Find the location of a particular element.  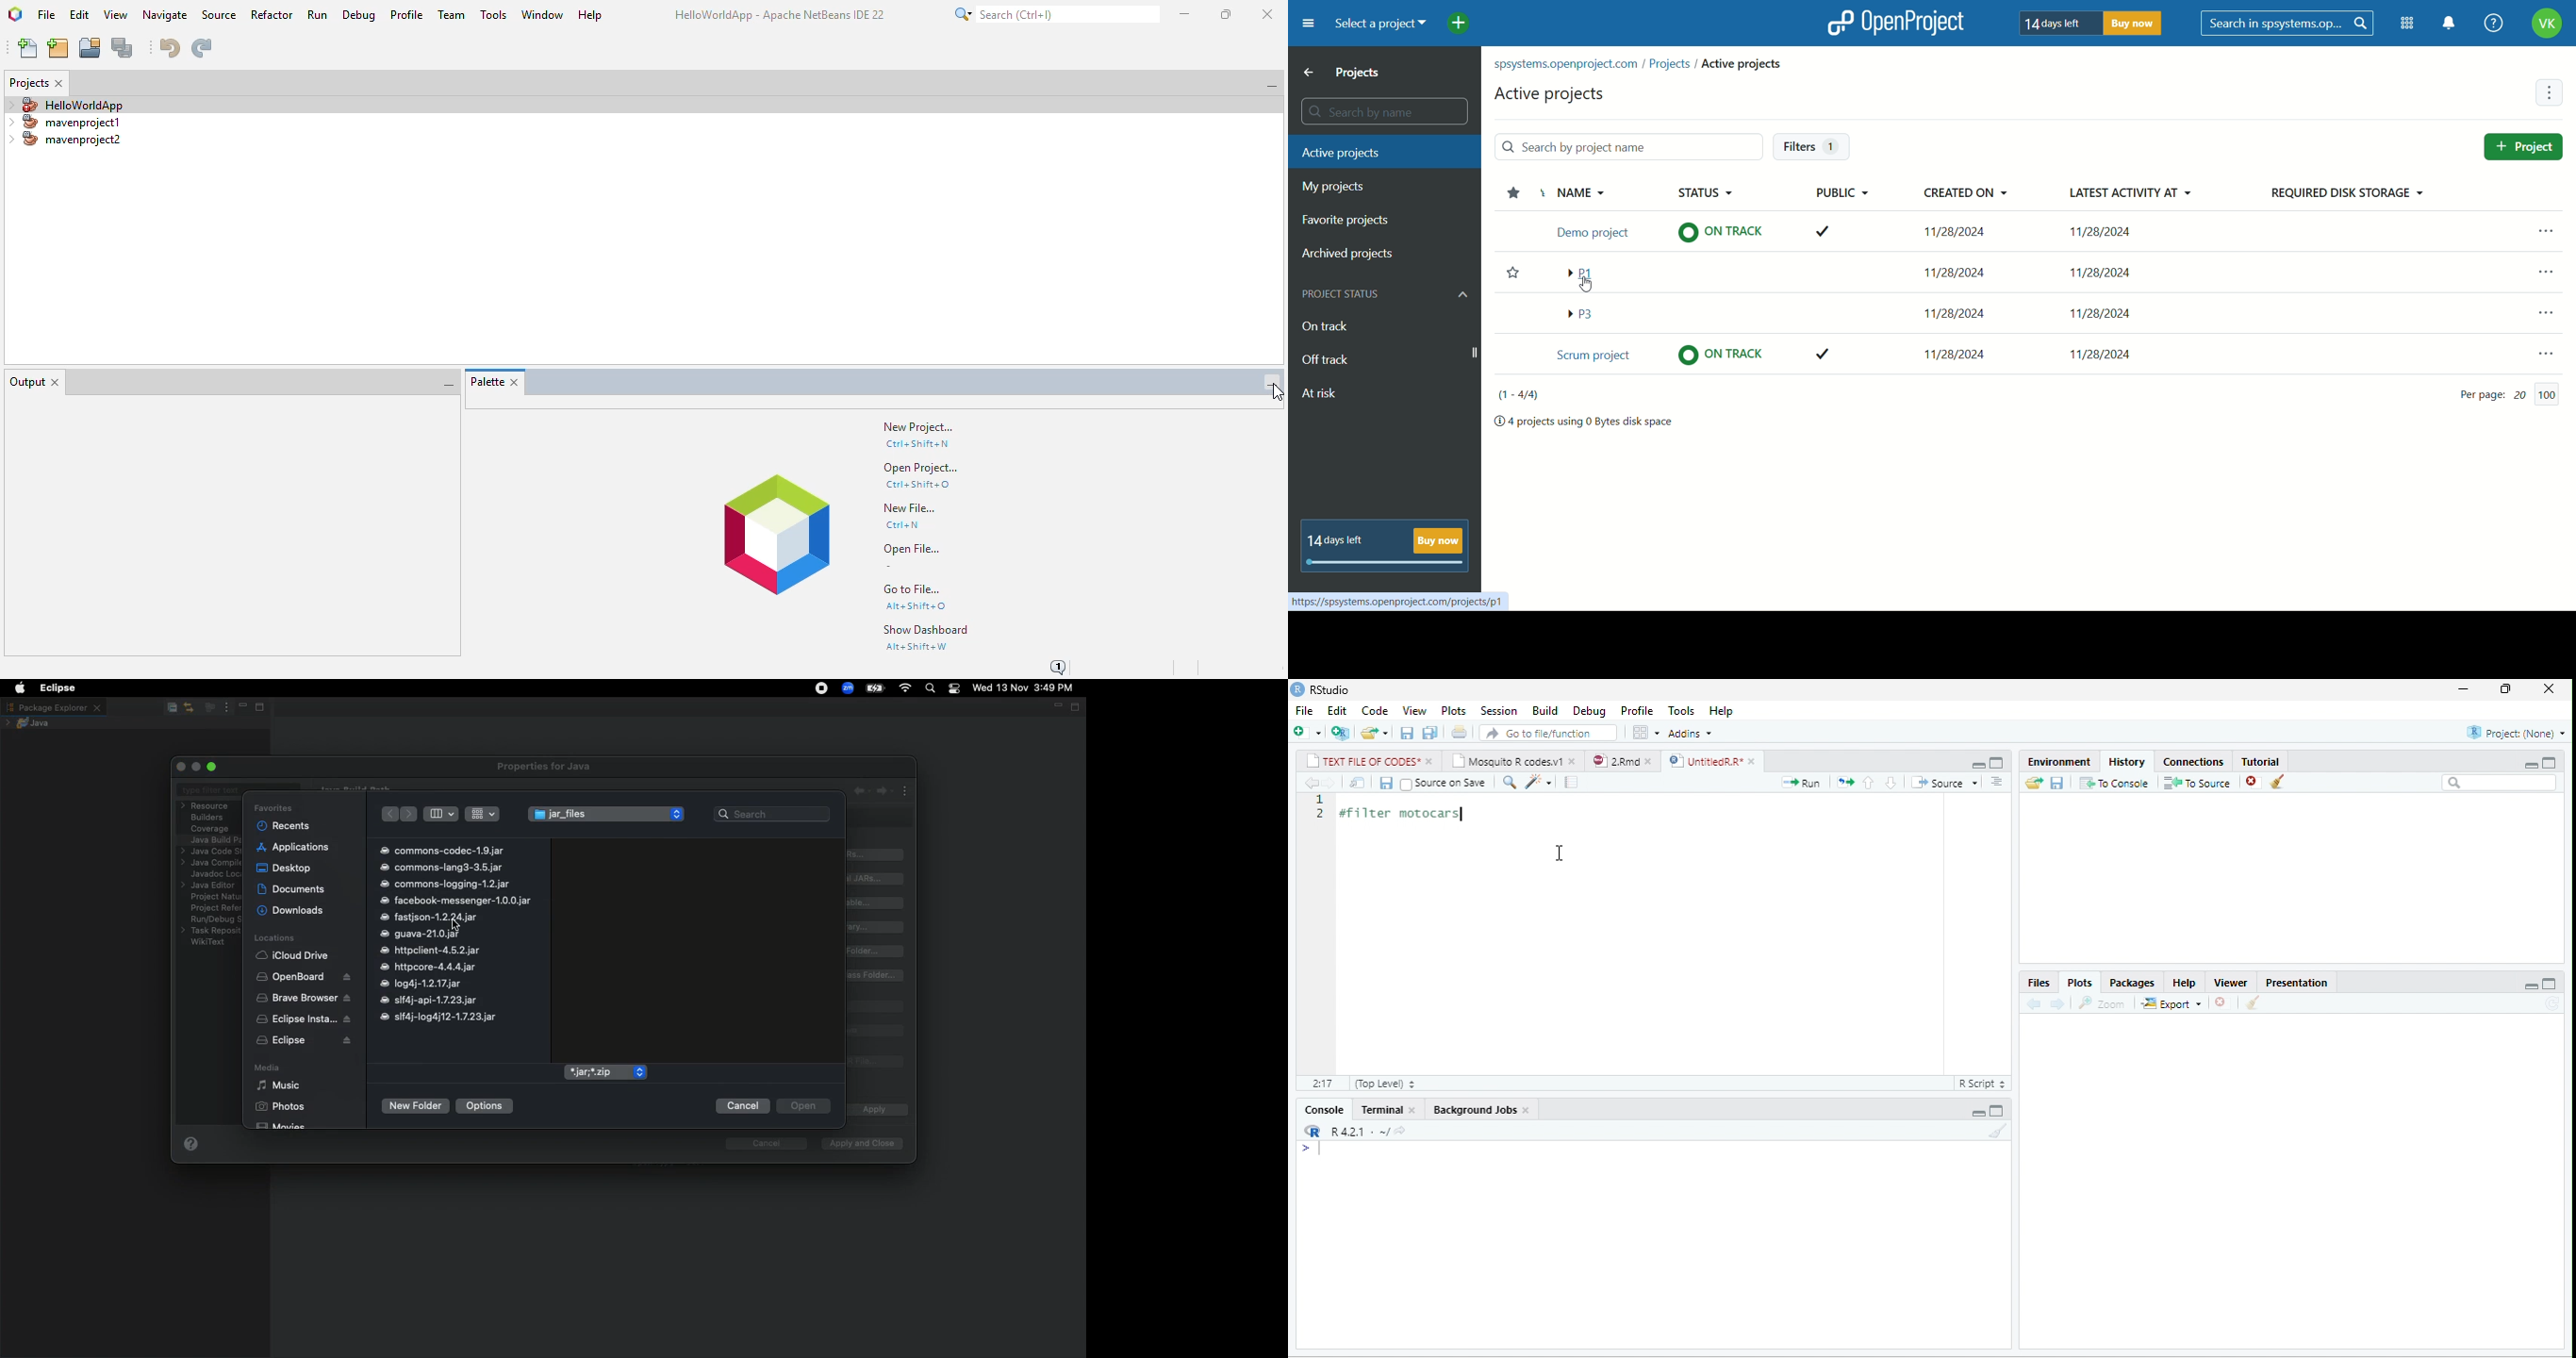

created on is located at coordinates (1951, 197).